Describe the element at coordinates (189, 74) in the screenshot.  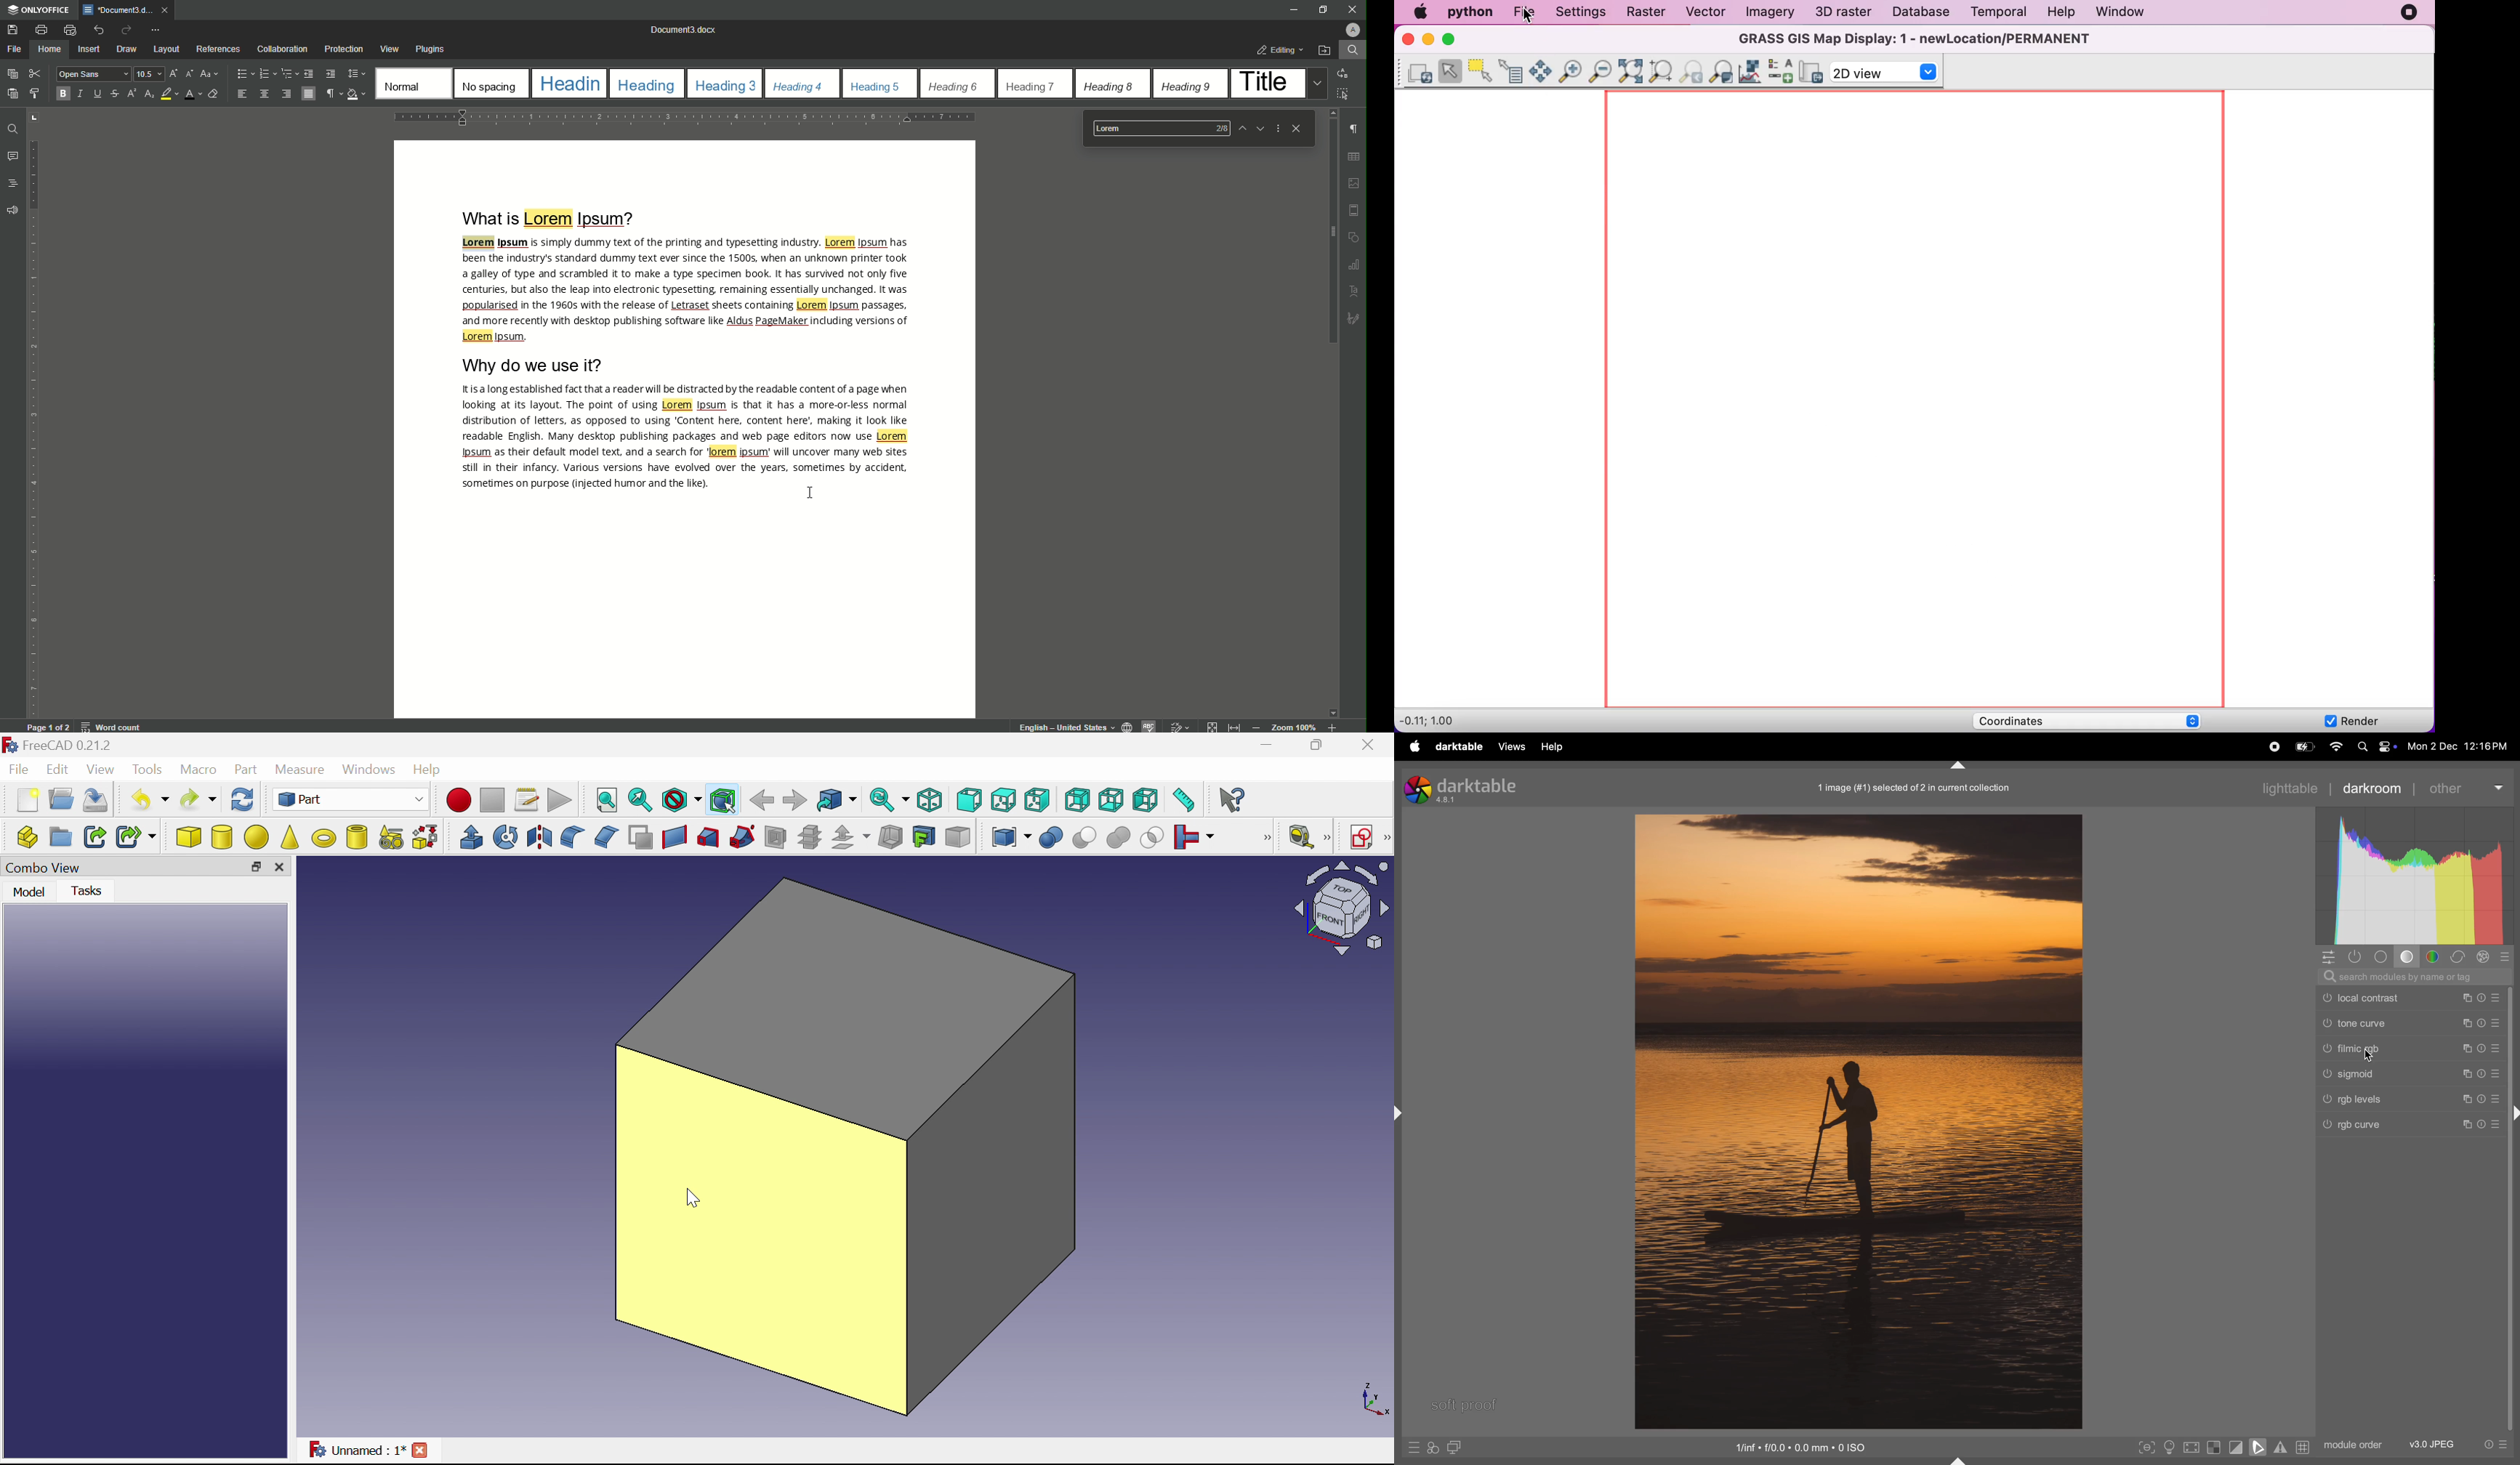
I see `Decrement font size` at that location.